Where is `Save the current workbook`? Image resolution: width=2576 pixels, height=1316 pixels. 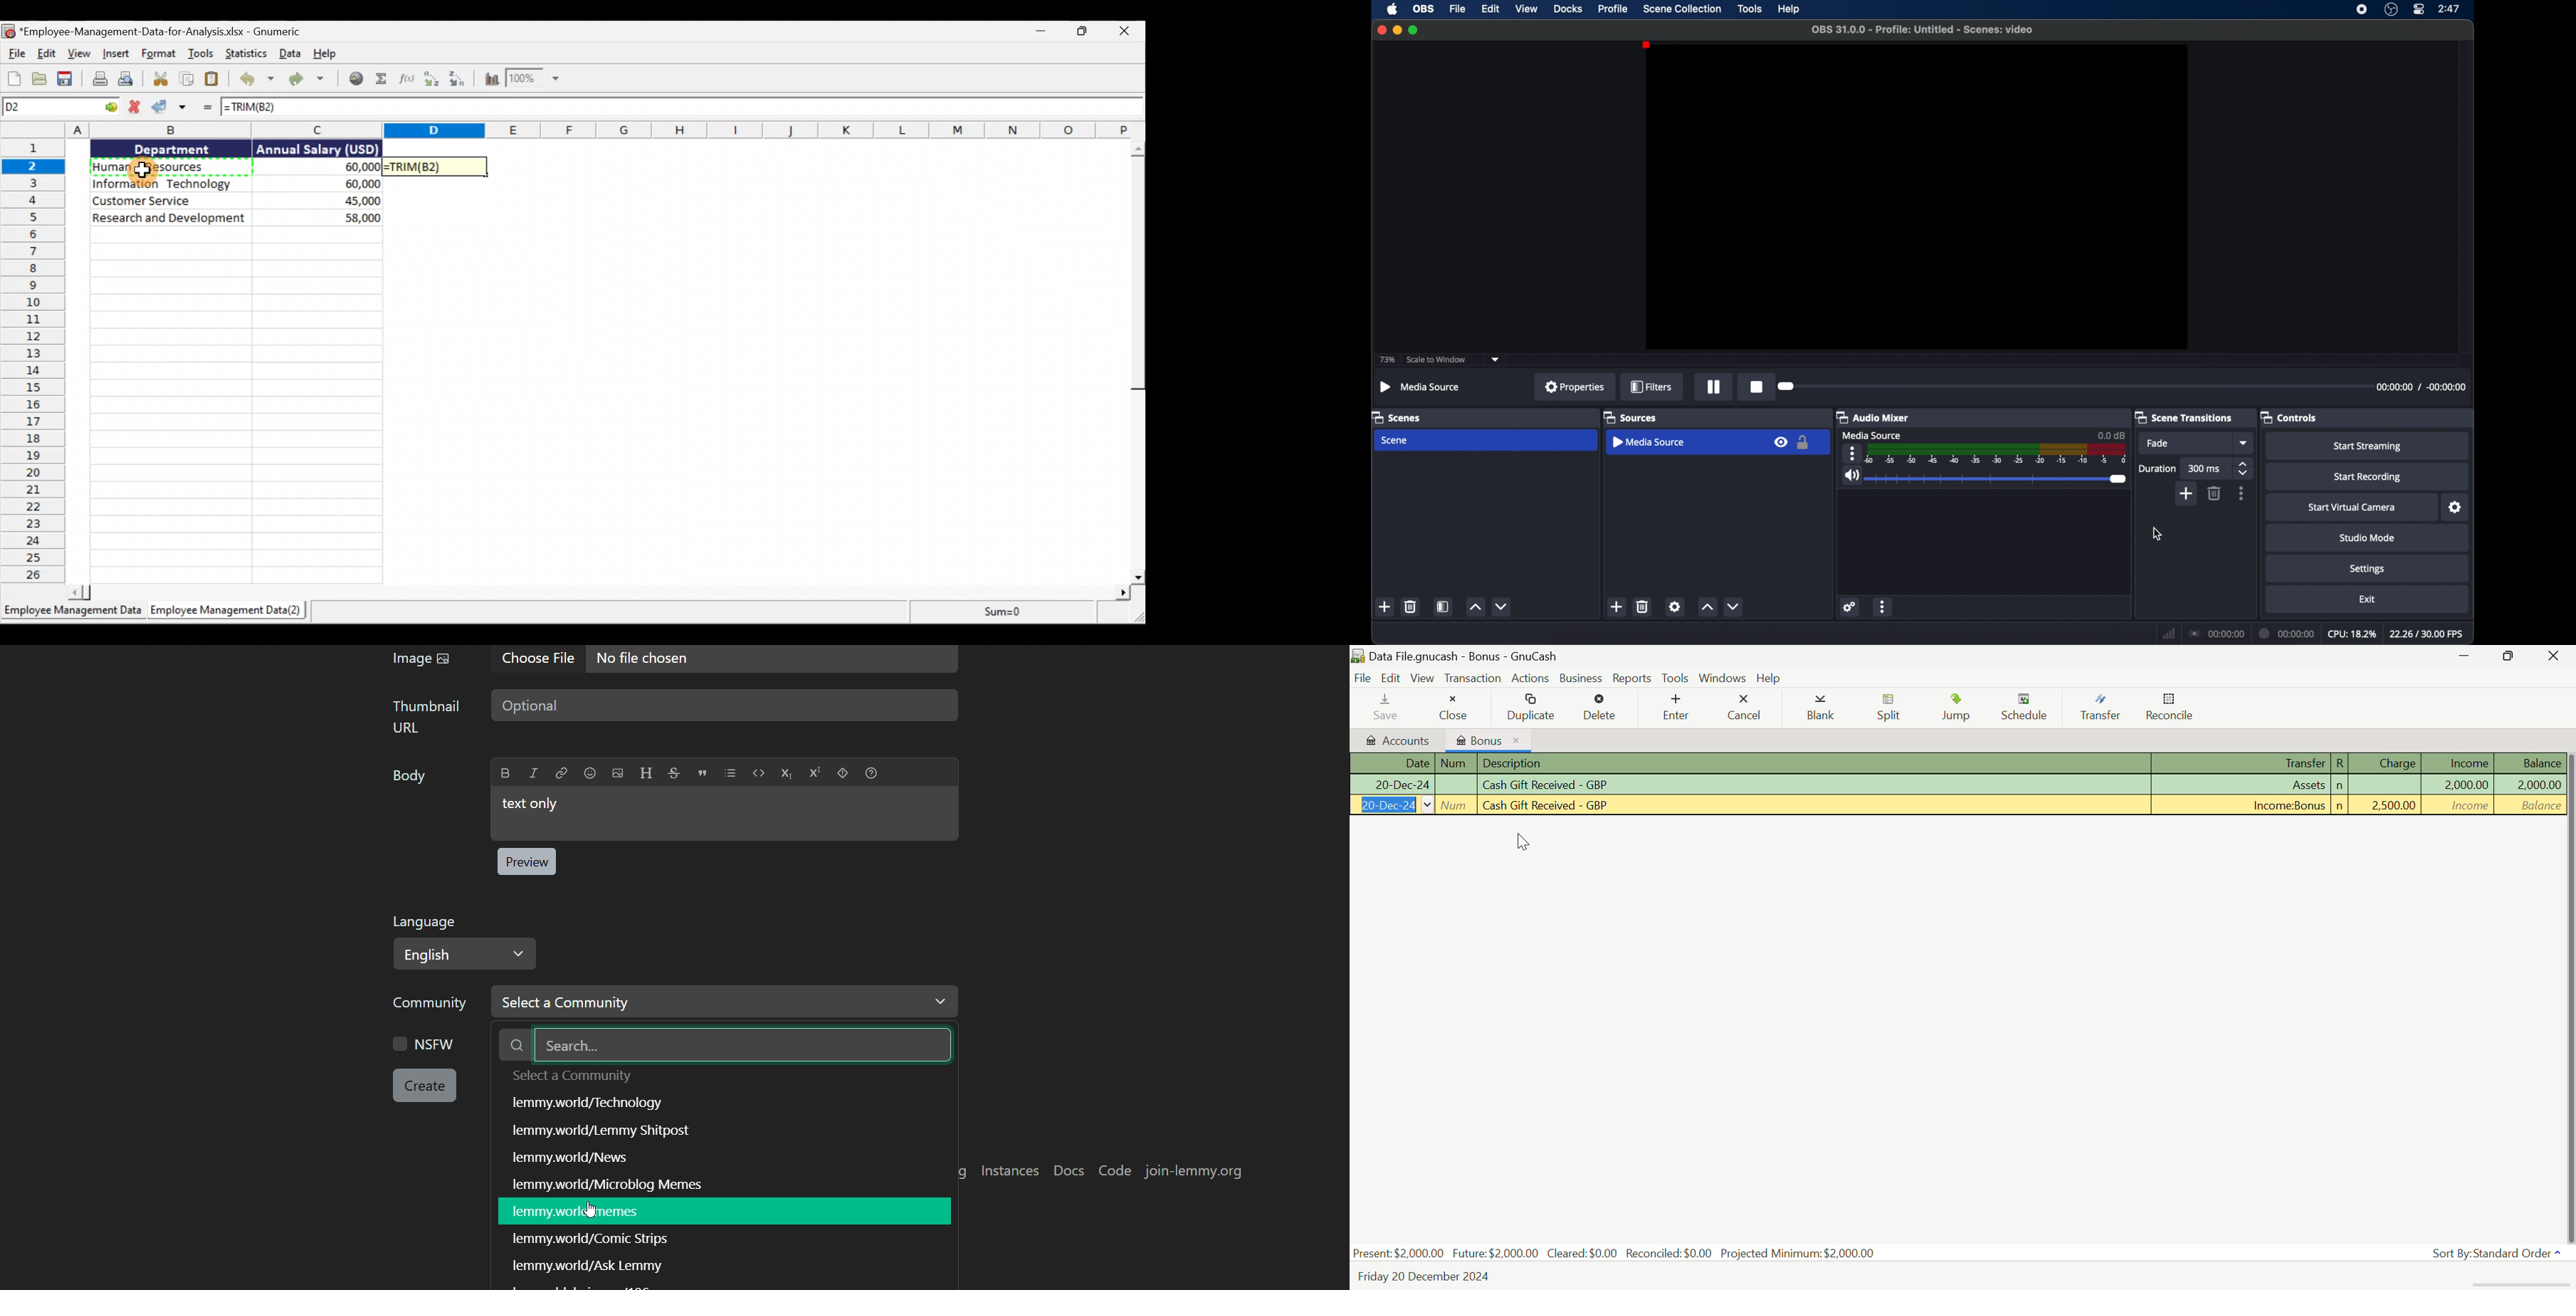
Save the current workbook is located at coordinates (66, 79).